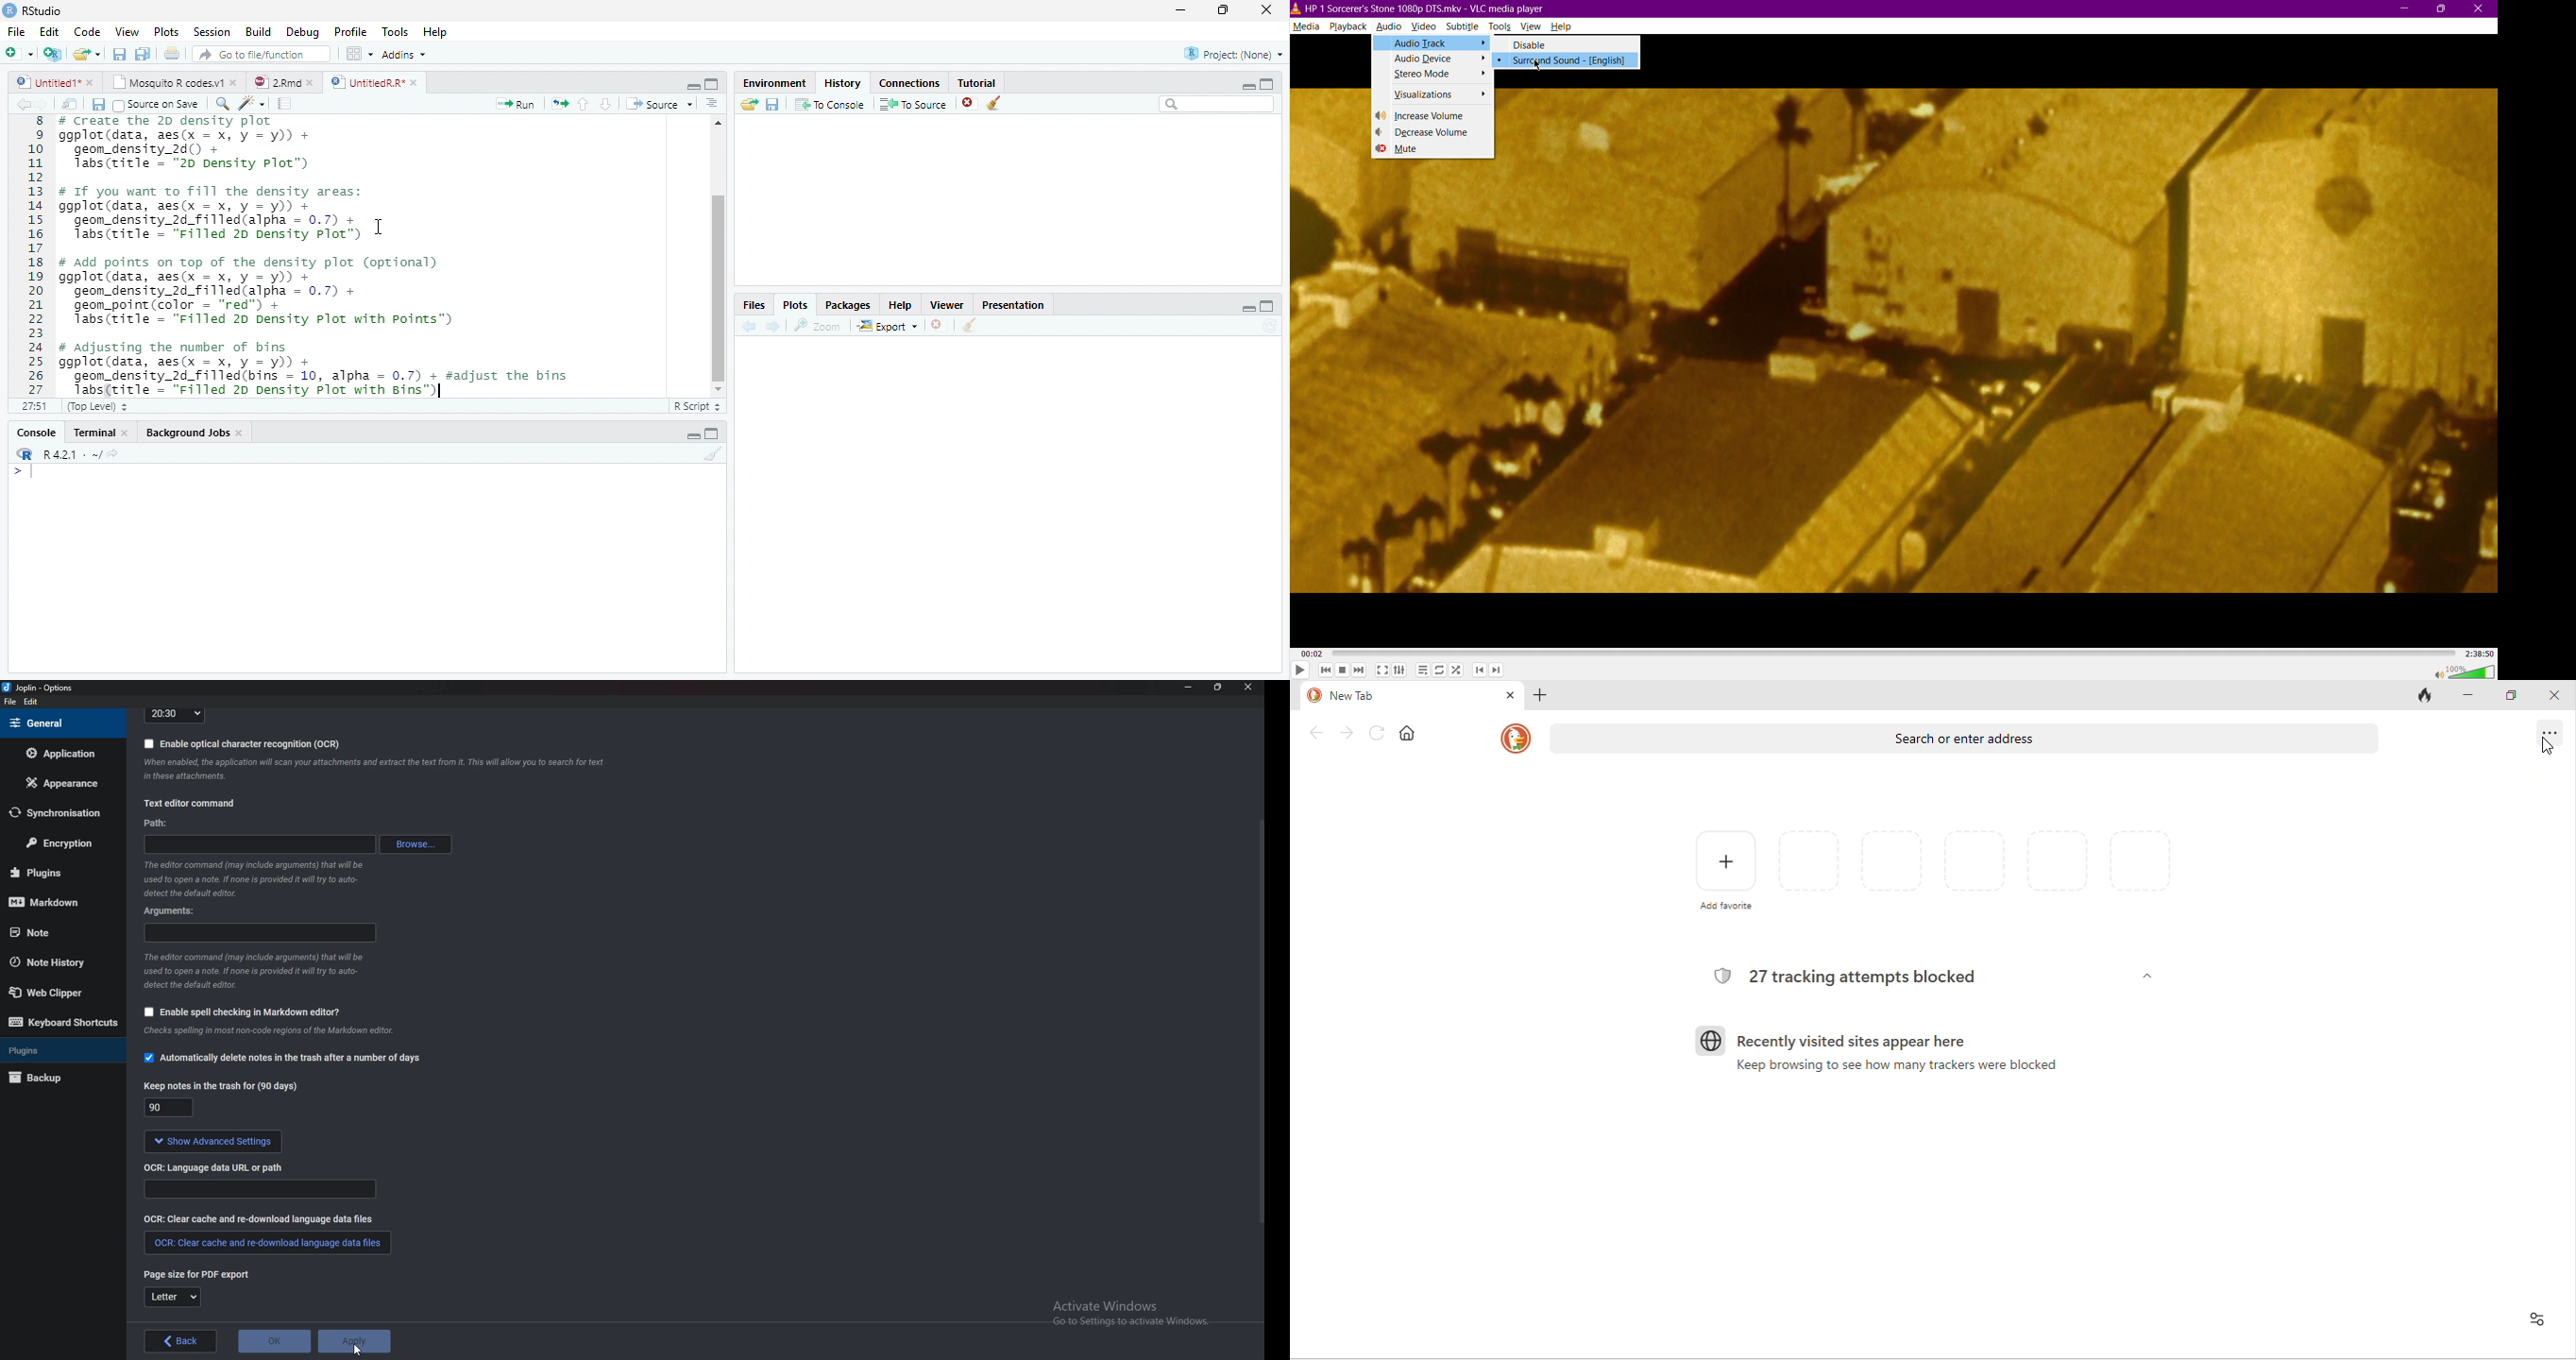 This screenshot has width=2576, height=1372. I want to click on path, so click(265, 843).